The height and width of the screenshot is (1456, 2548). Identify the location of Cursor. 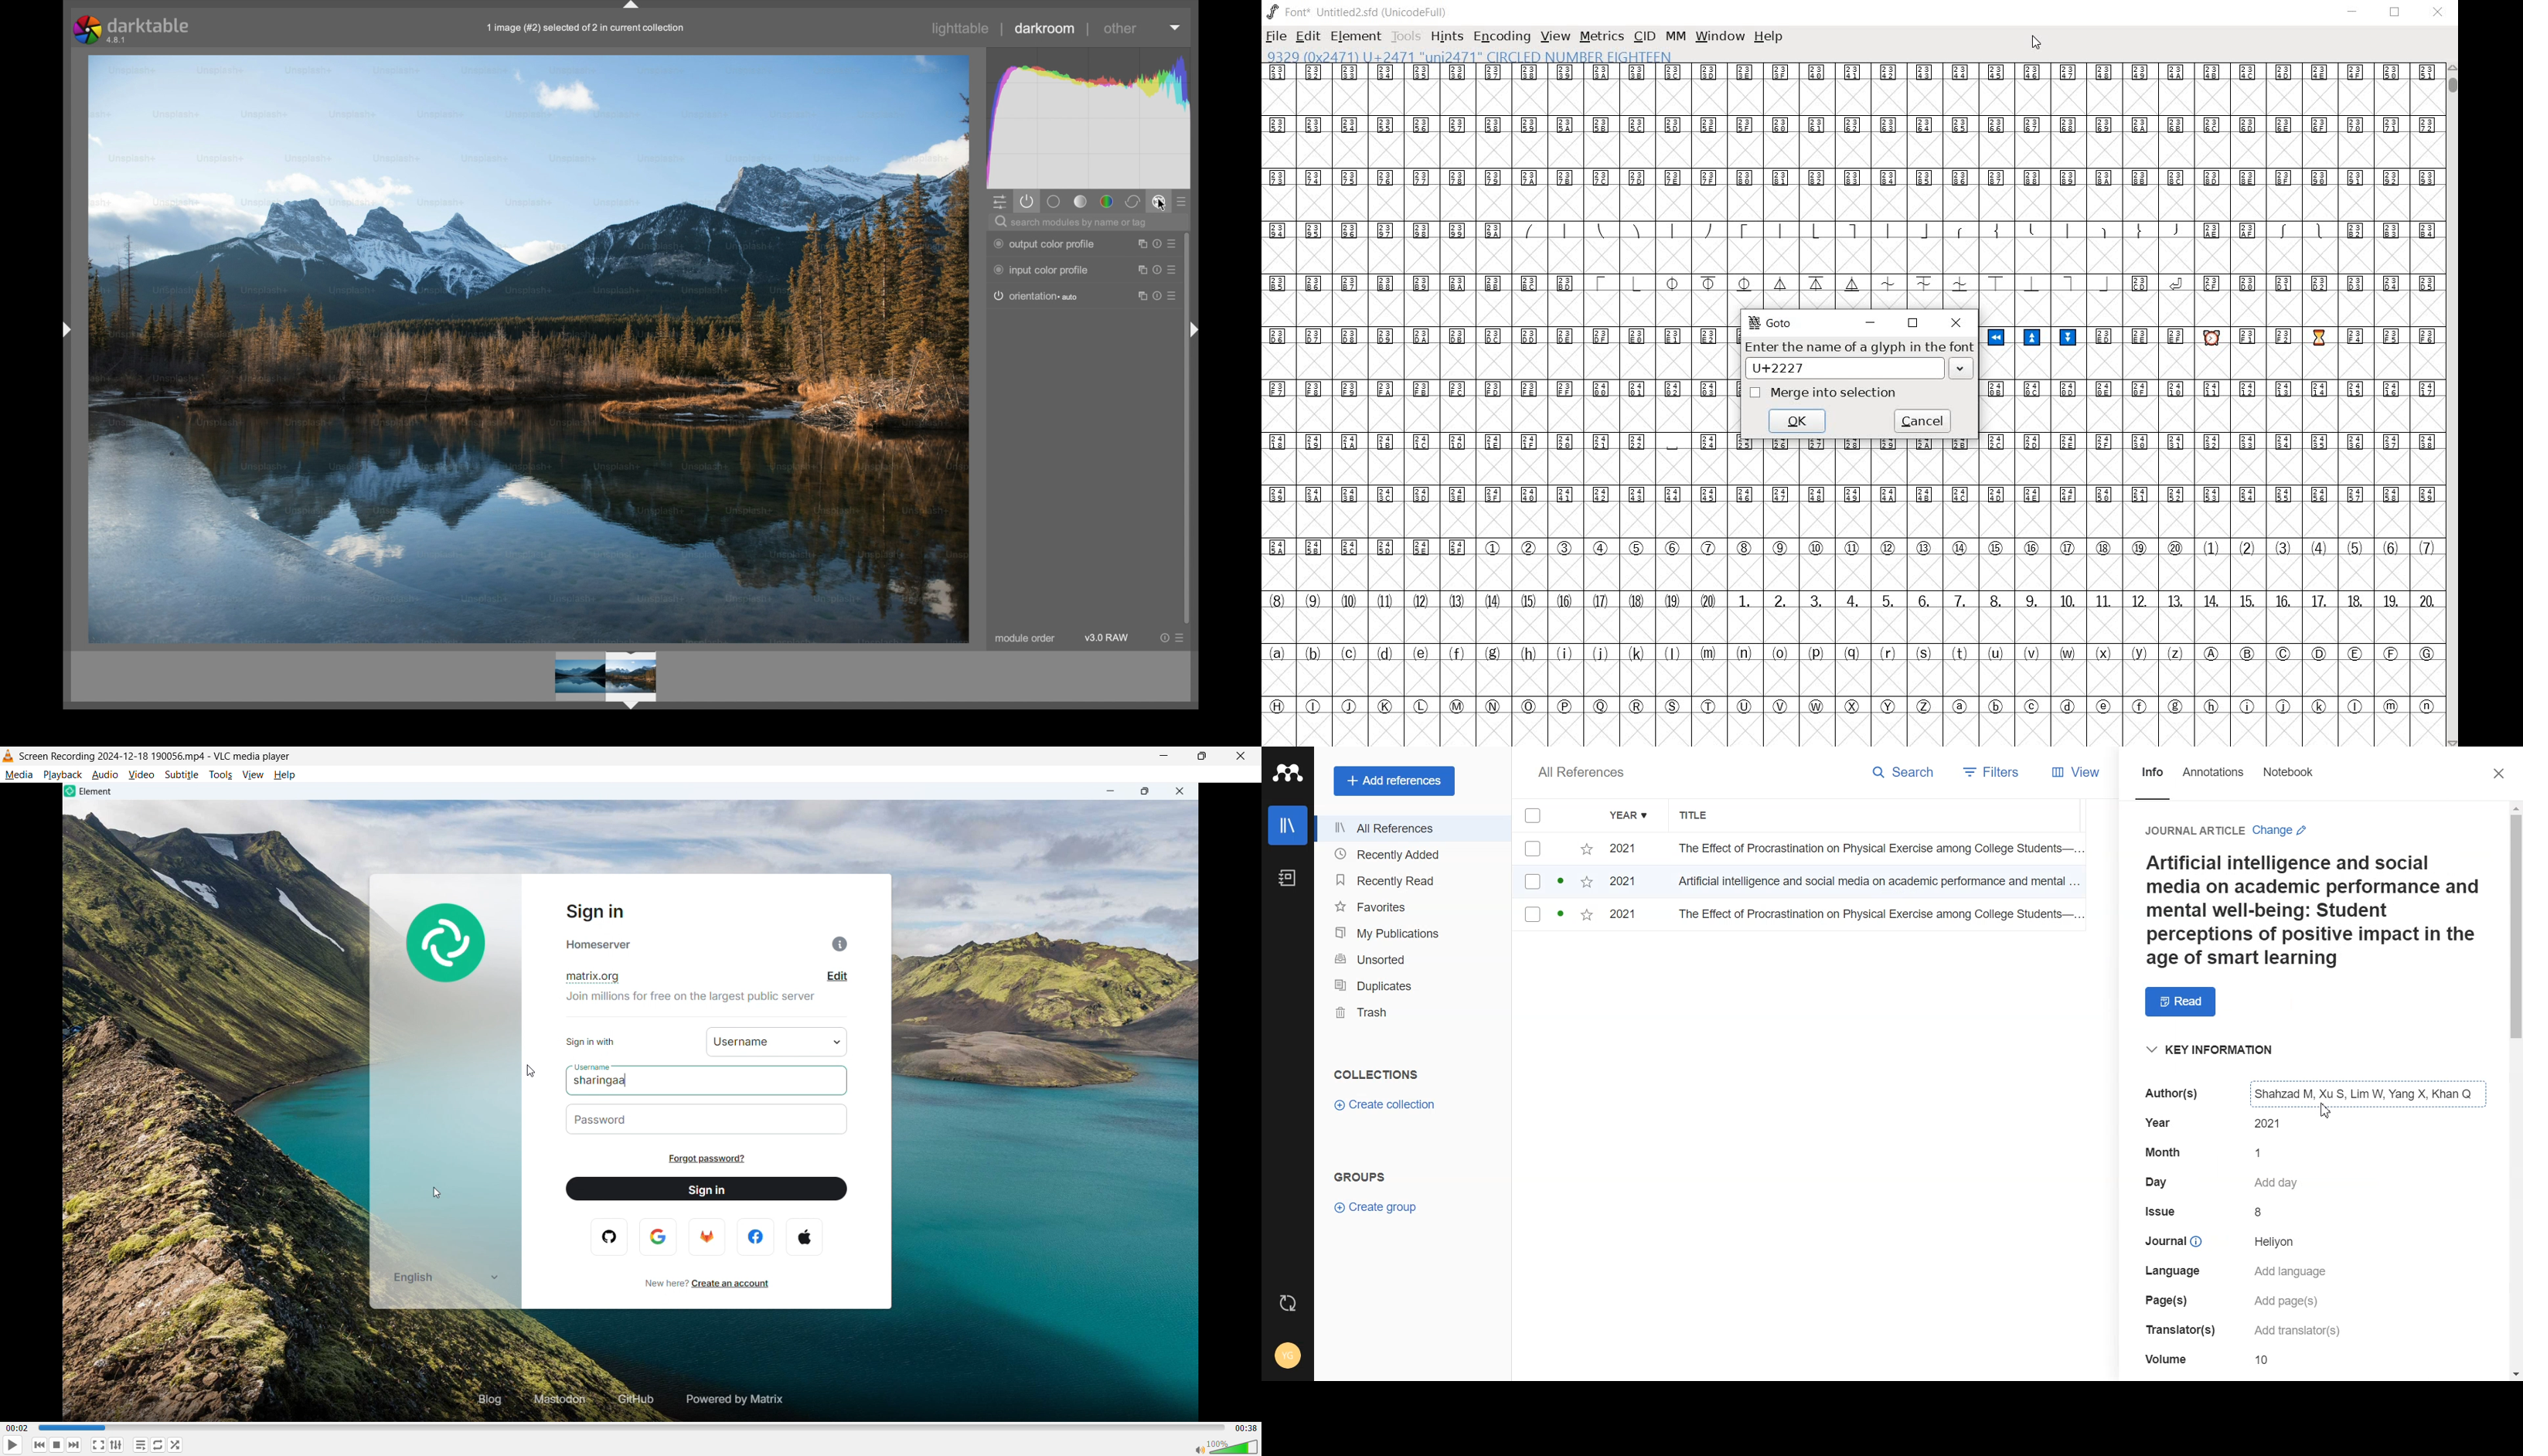
(2329, 1110).